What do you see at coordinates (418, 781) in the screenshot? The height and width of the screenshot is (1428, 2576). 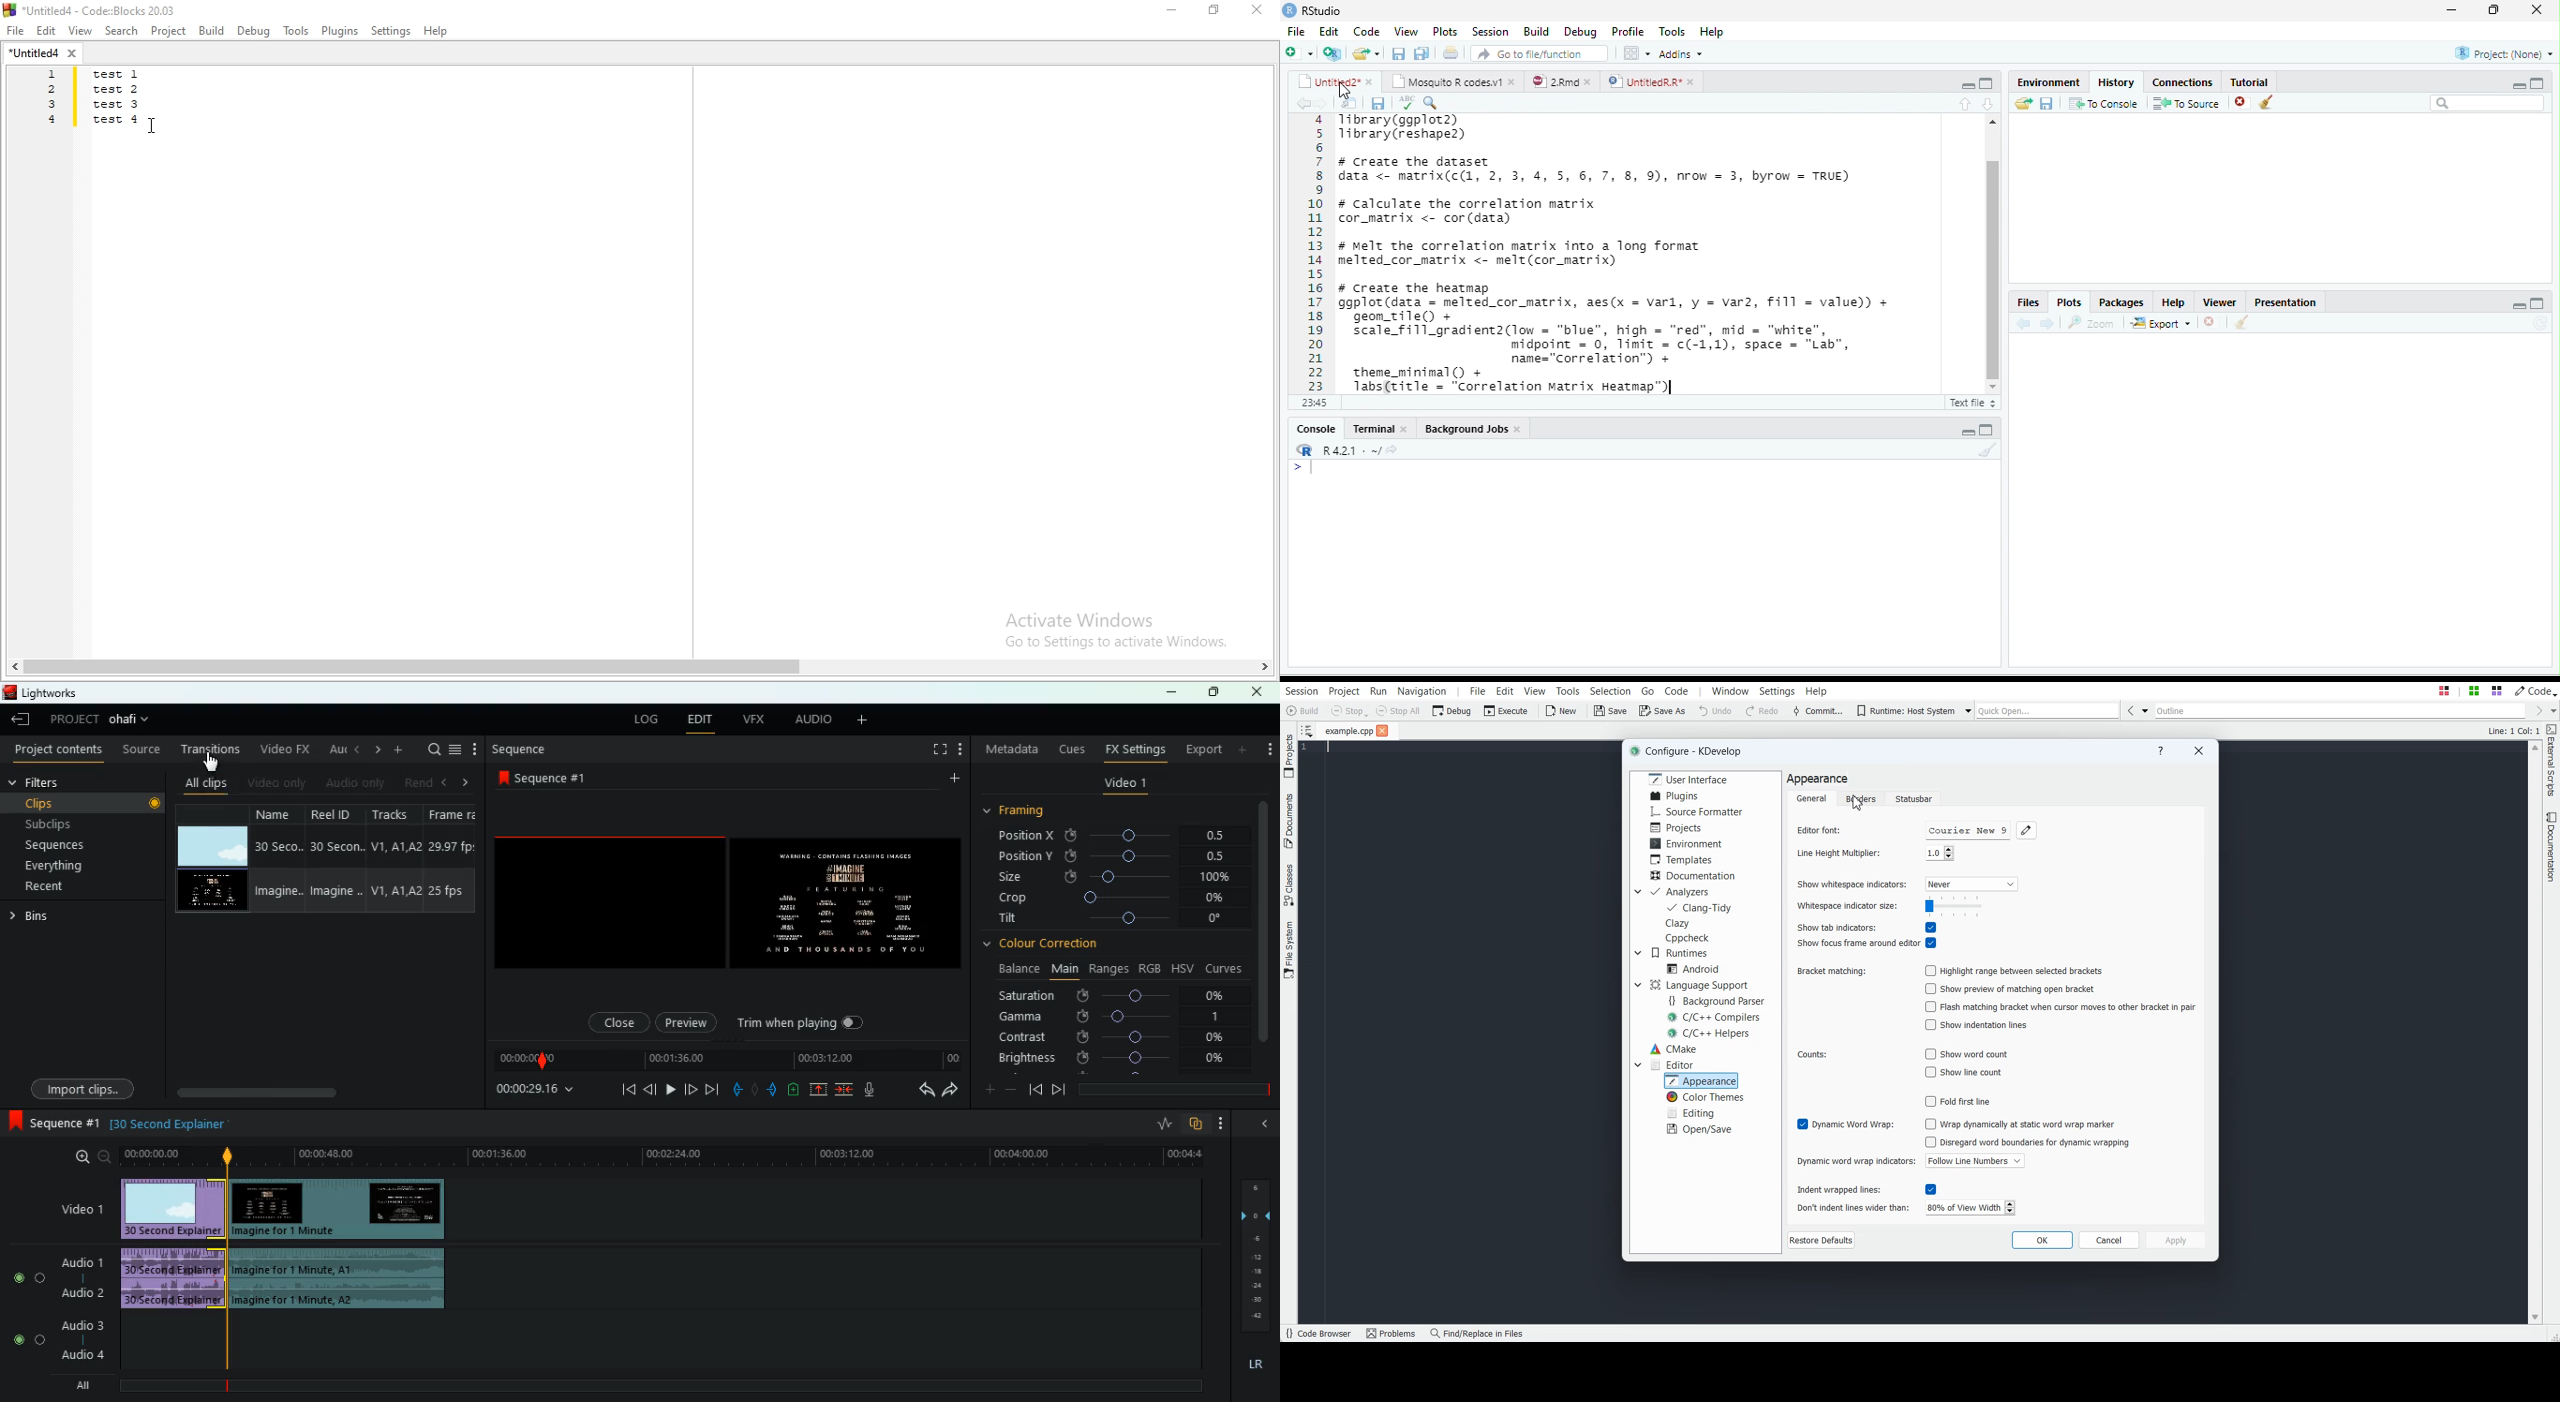 I see `rend` at bounding box center [418, 781].